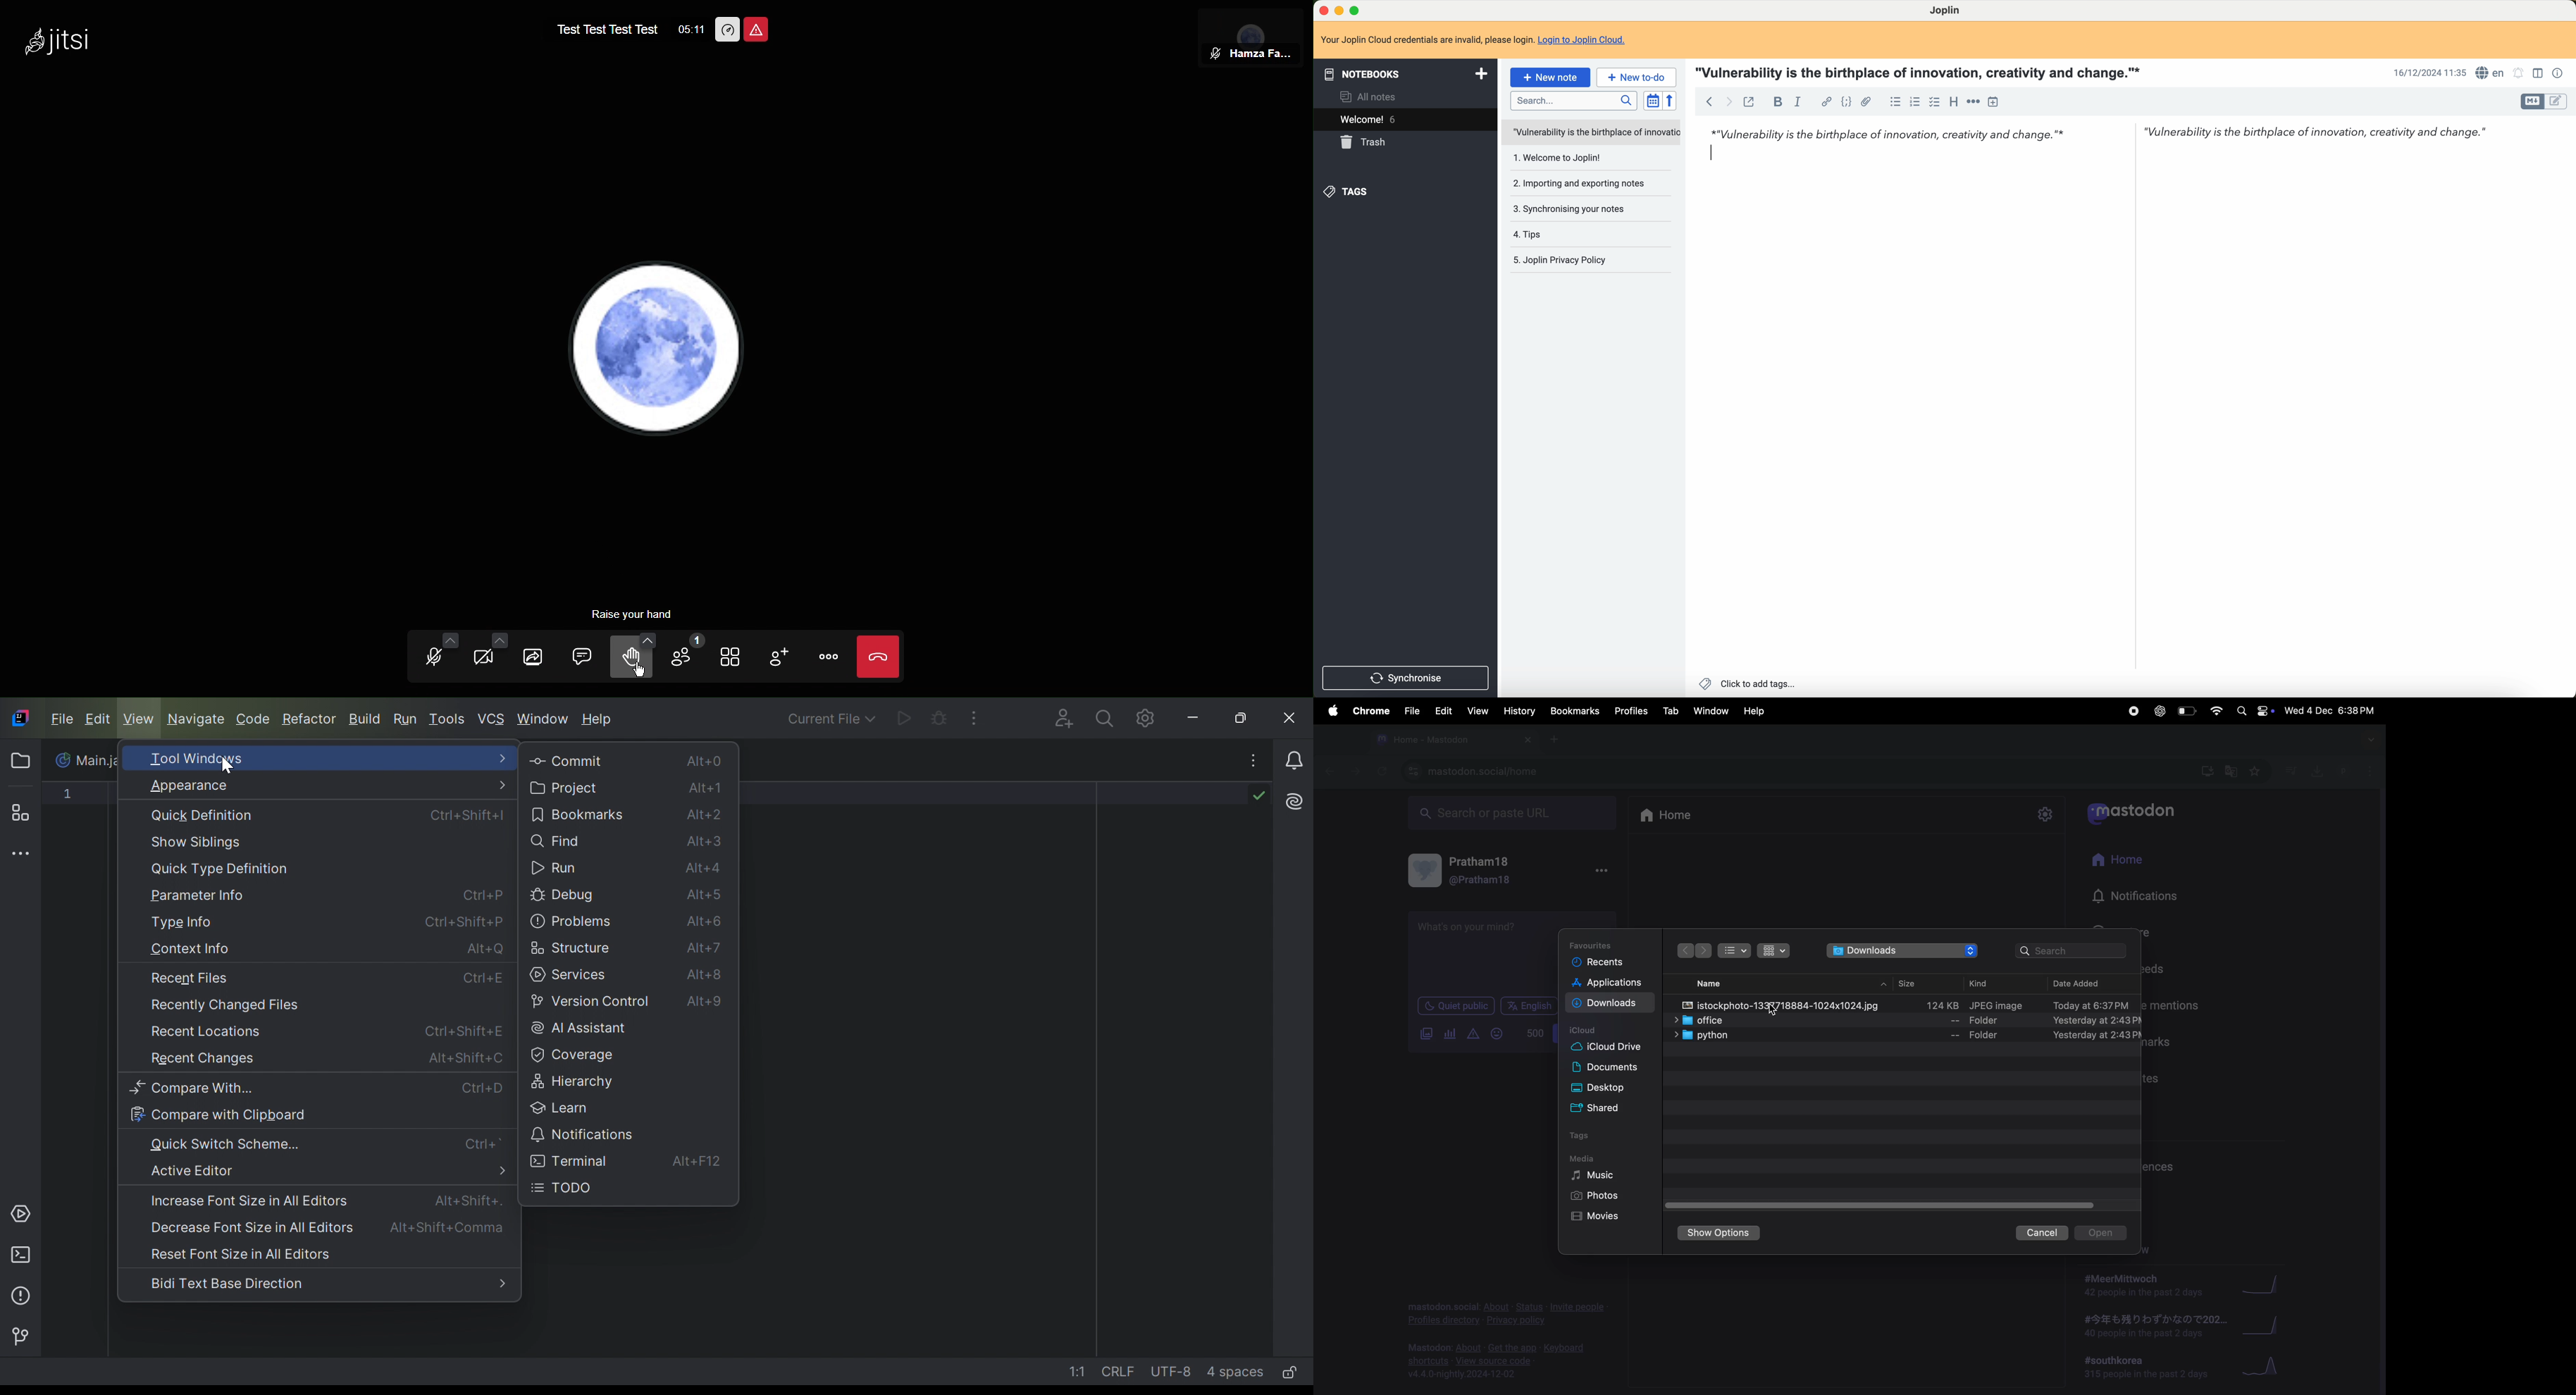 Image resolution: width=2576 pixels, height=1400 pixels. I want to click on Your Joplin Cloud credentials are invalid, please login., so click(1426, 39).